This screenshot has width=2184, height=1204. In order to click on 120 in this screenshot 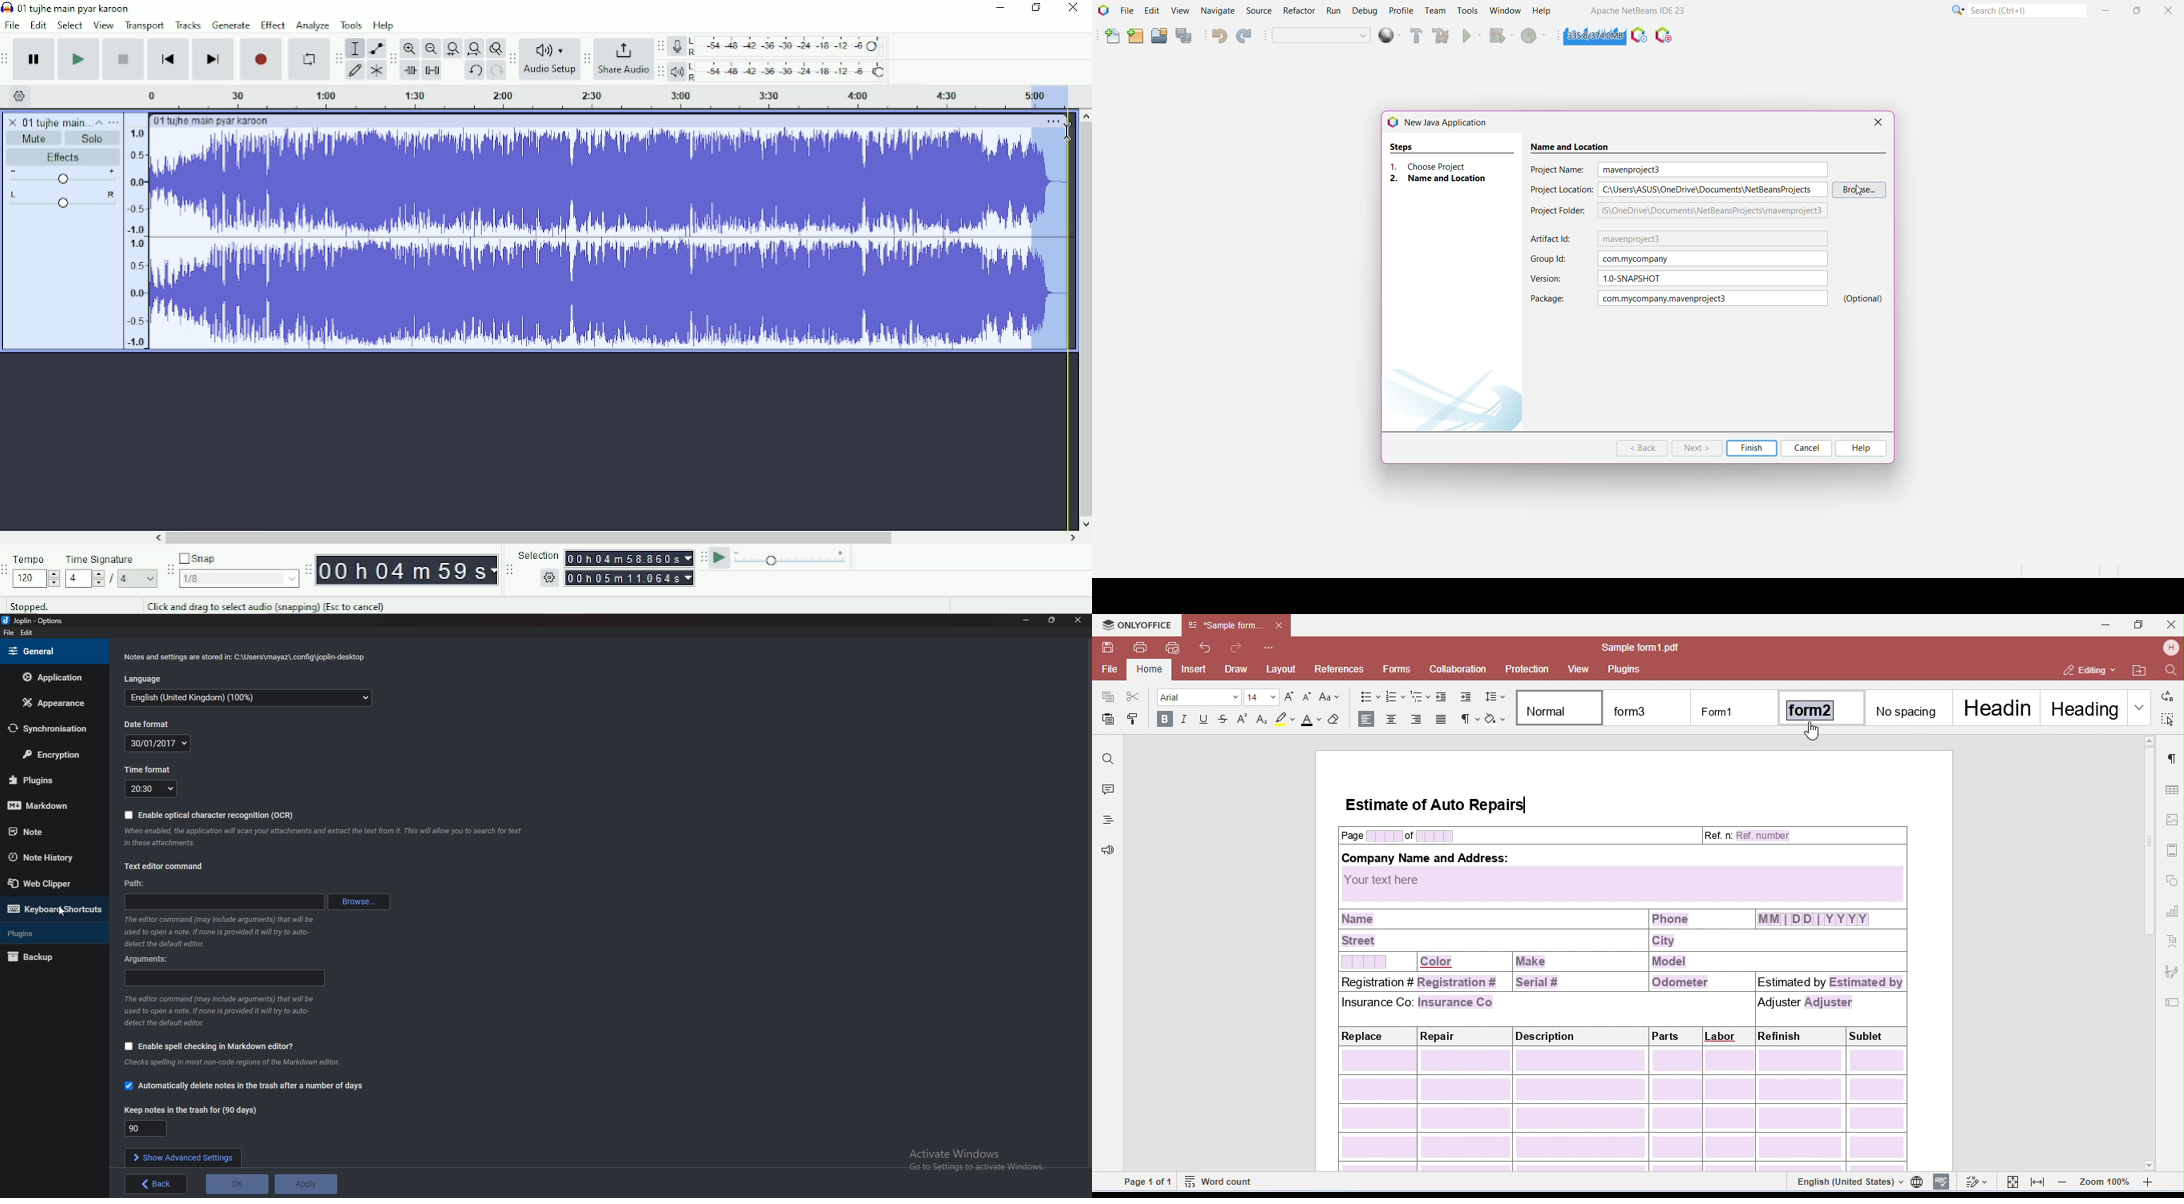, I will do `click(37, 578)`.